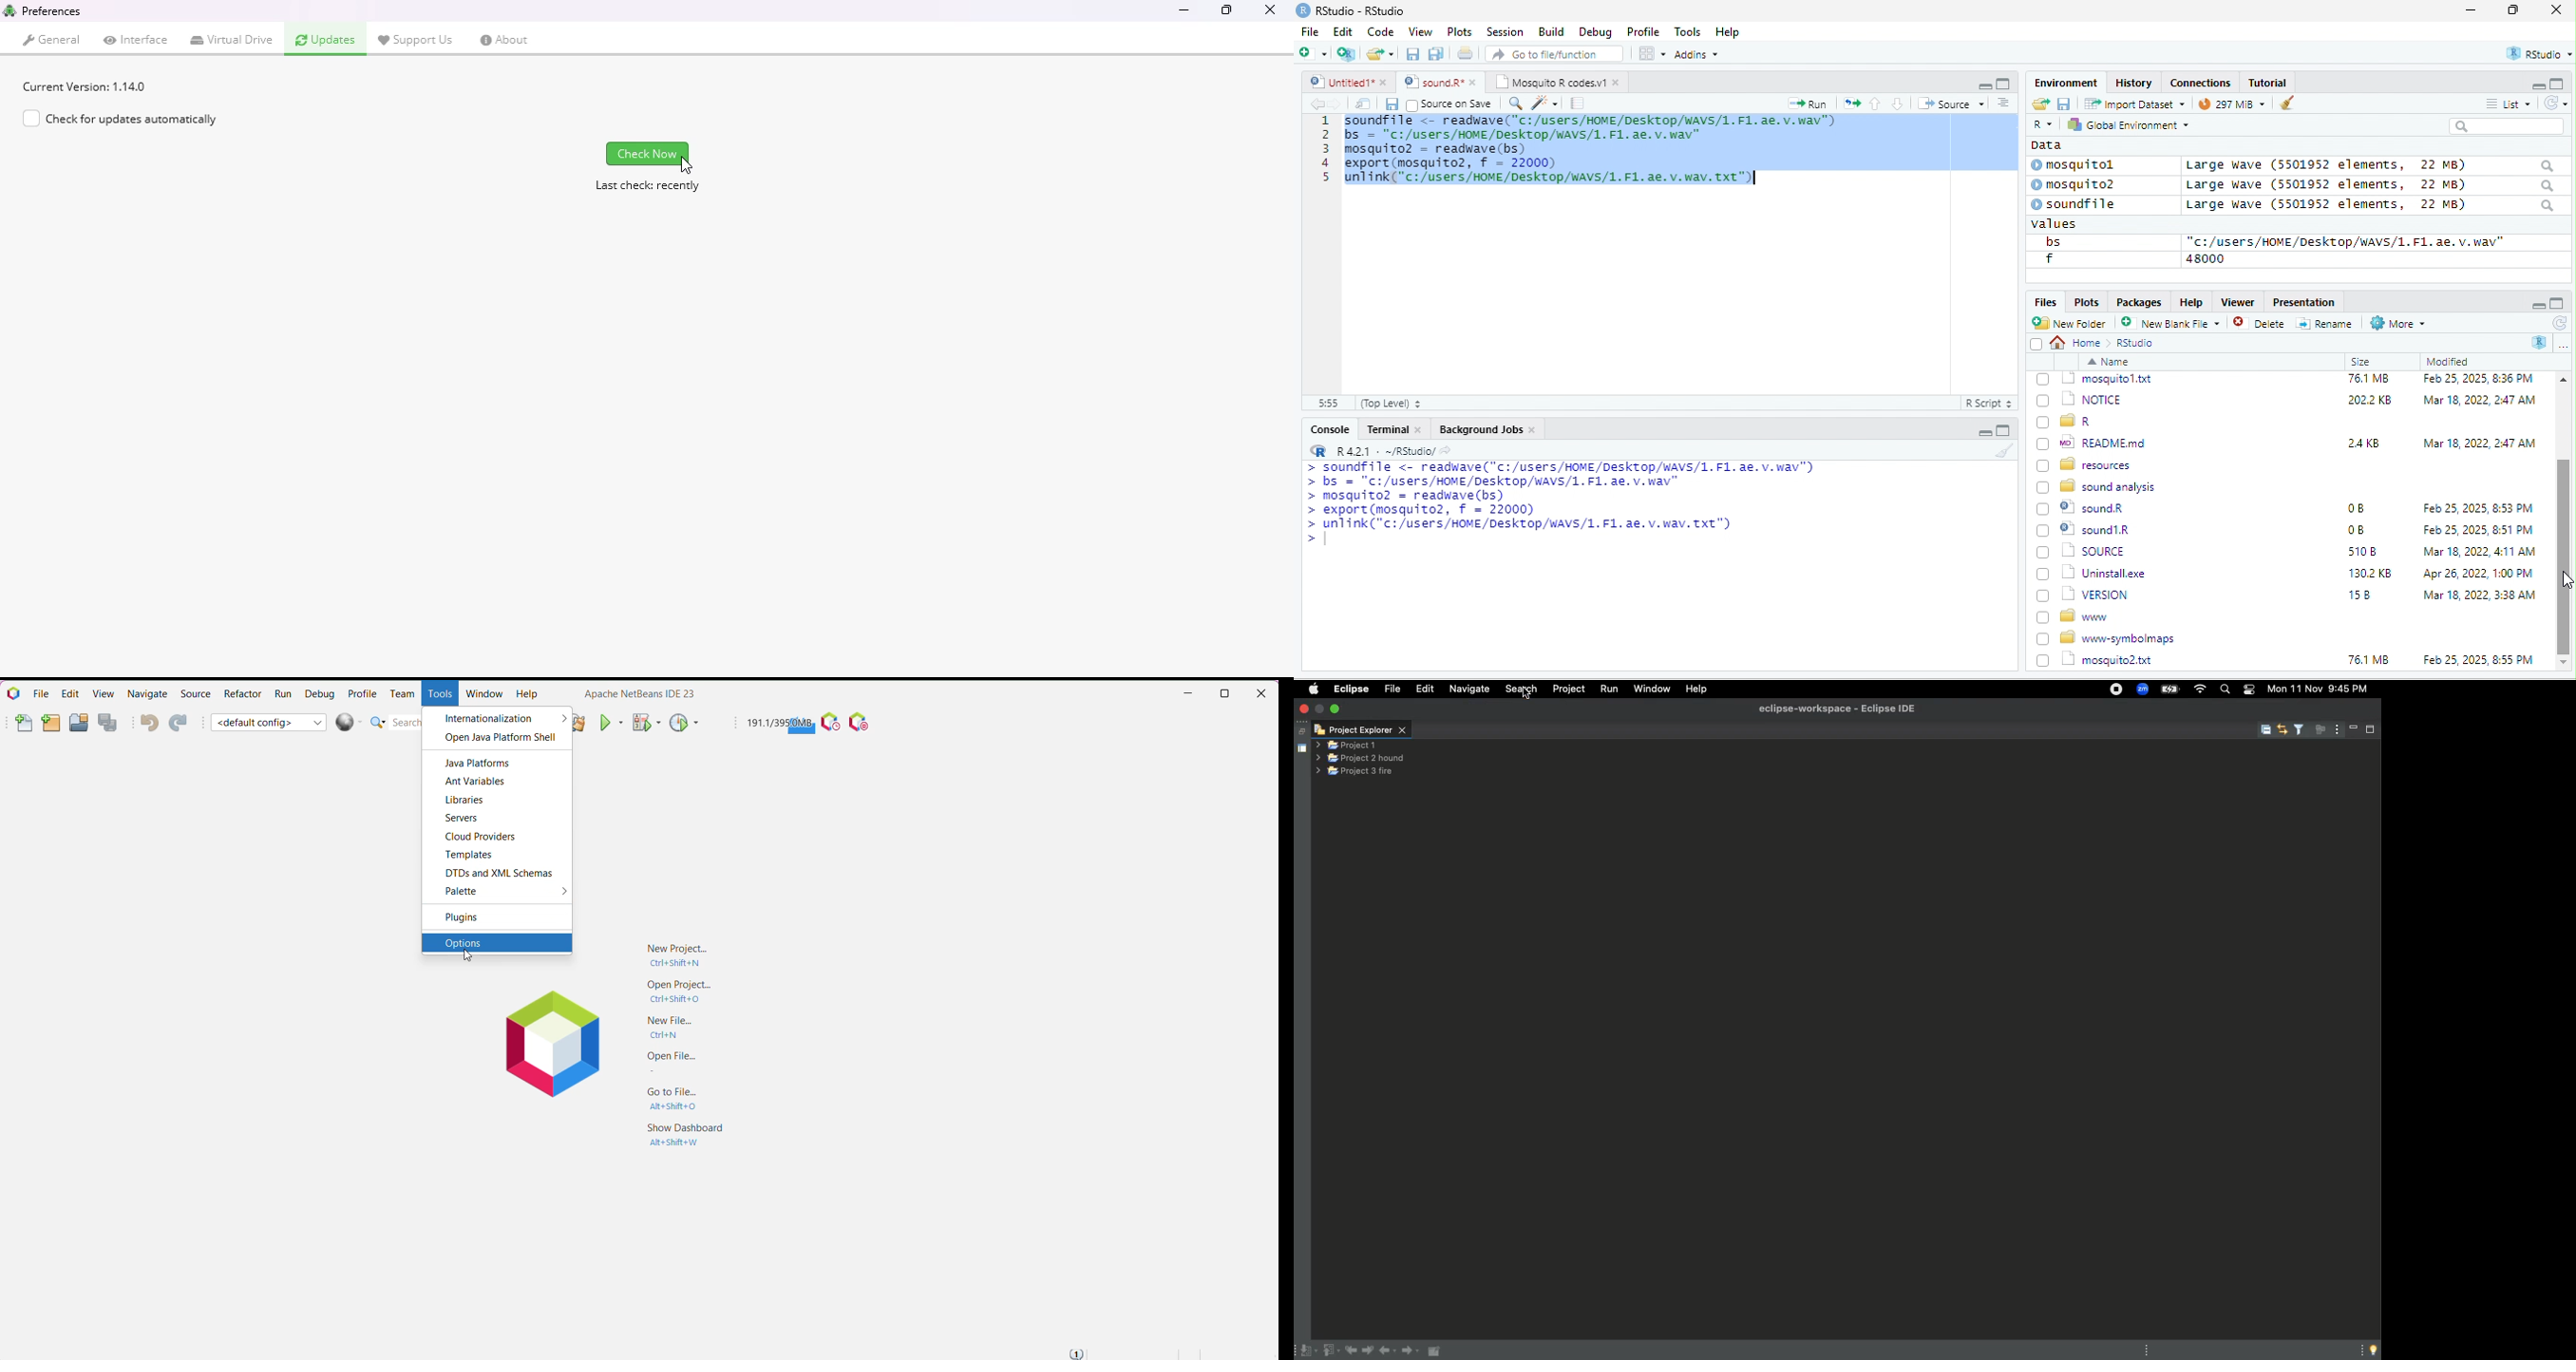  I want to click on Modified, so click(2449, 362).